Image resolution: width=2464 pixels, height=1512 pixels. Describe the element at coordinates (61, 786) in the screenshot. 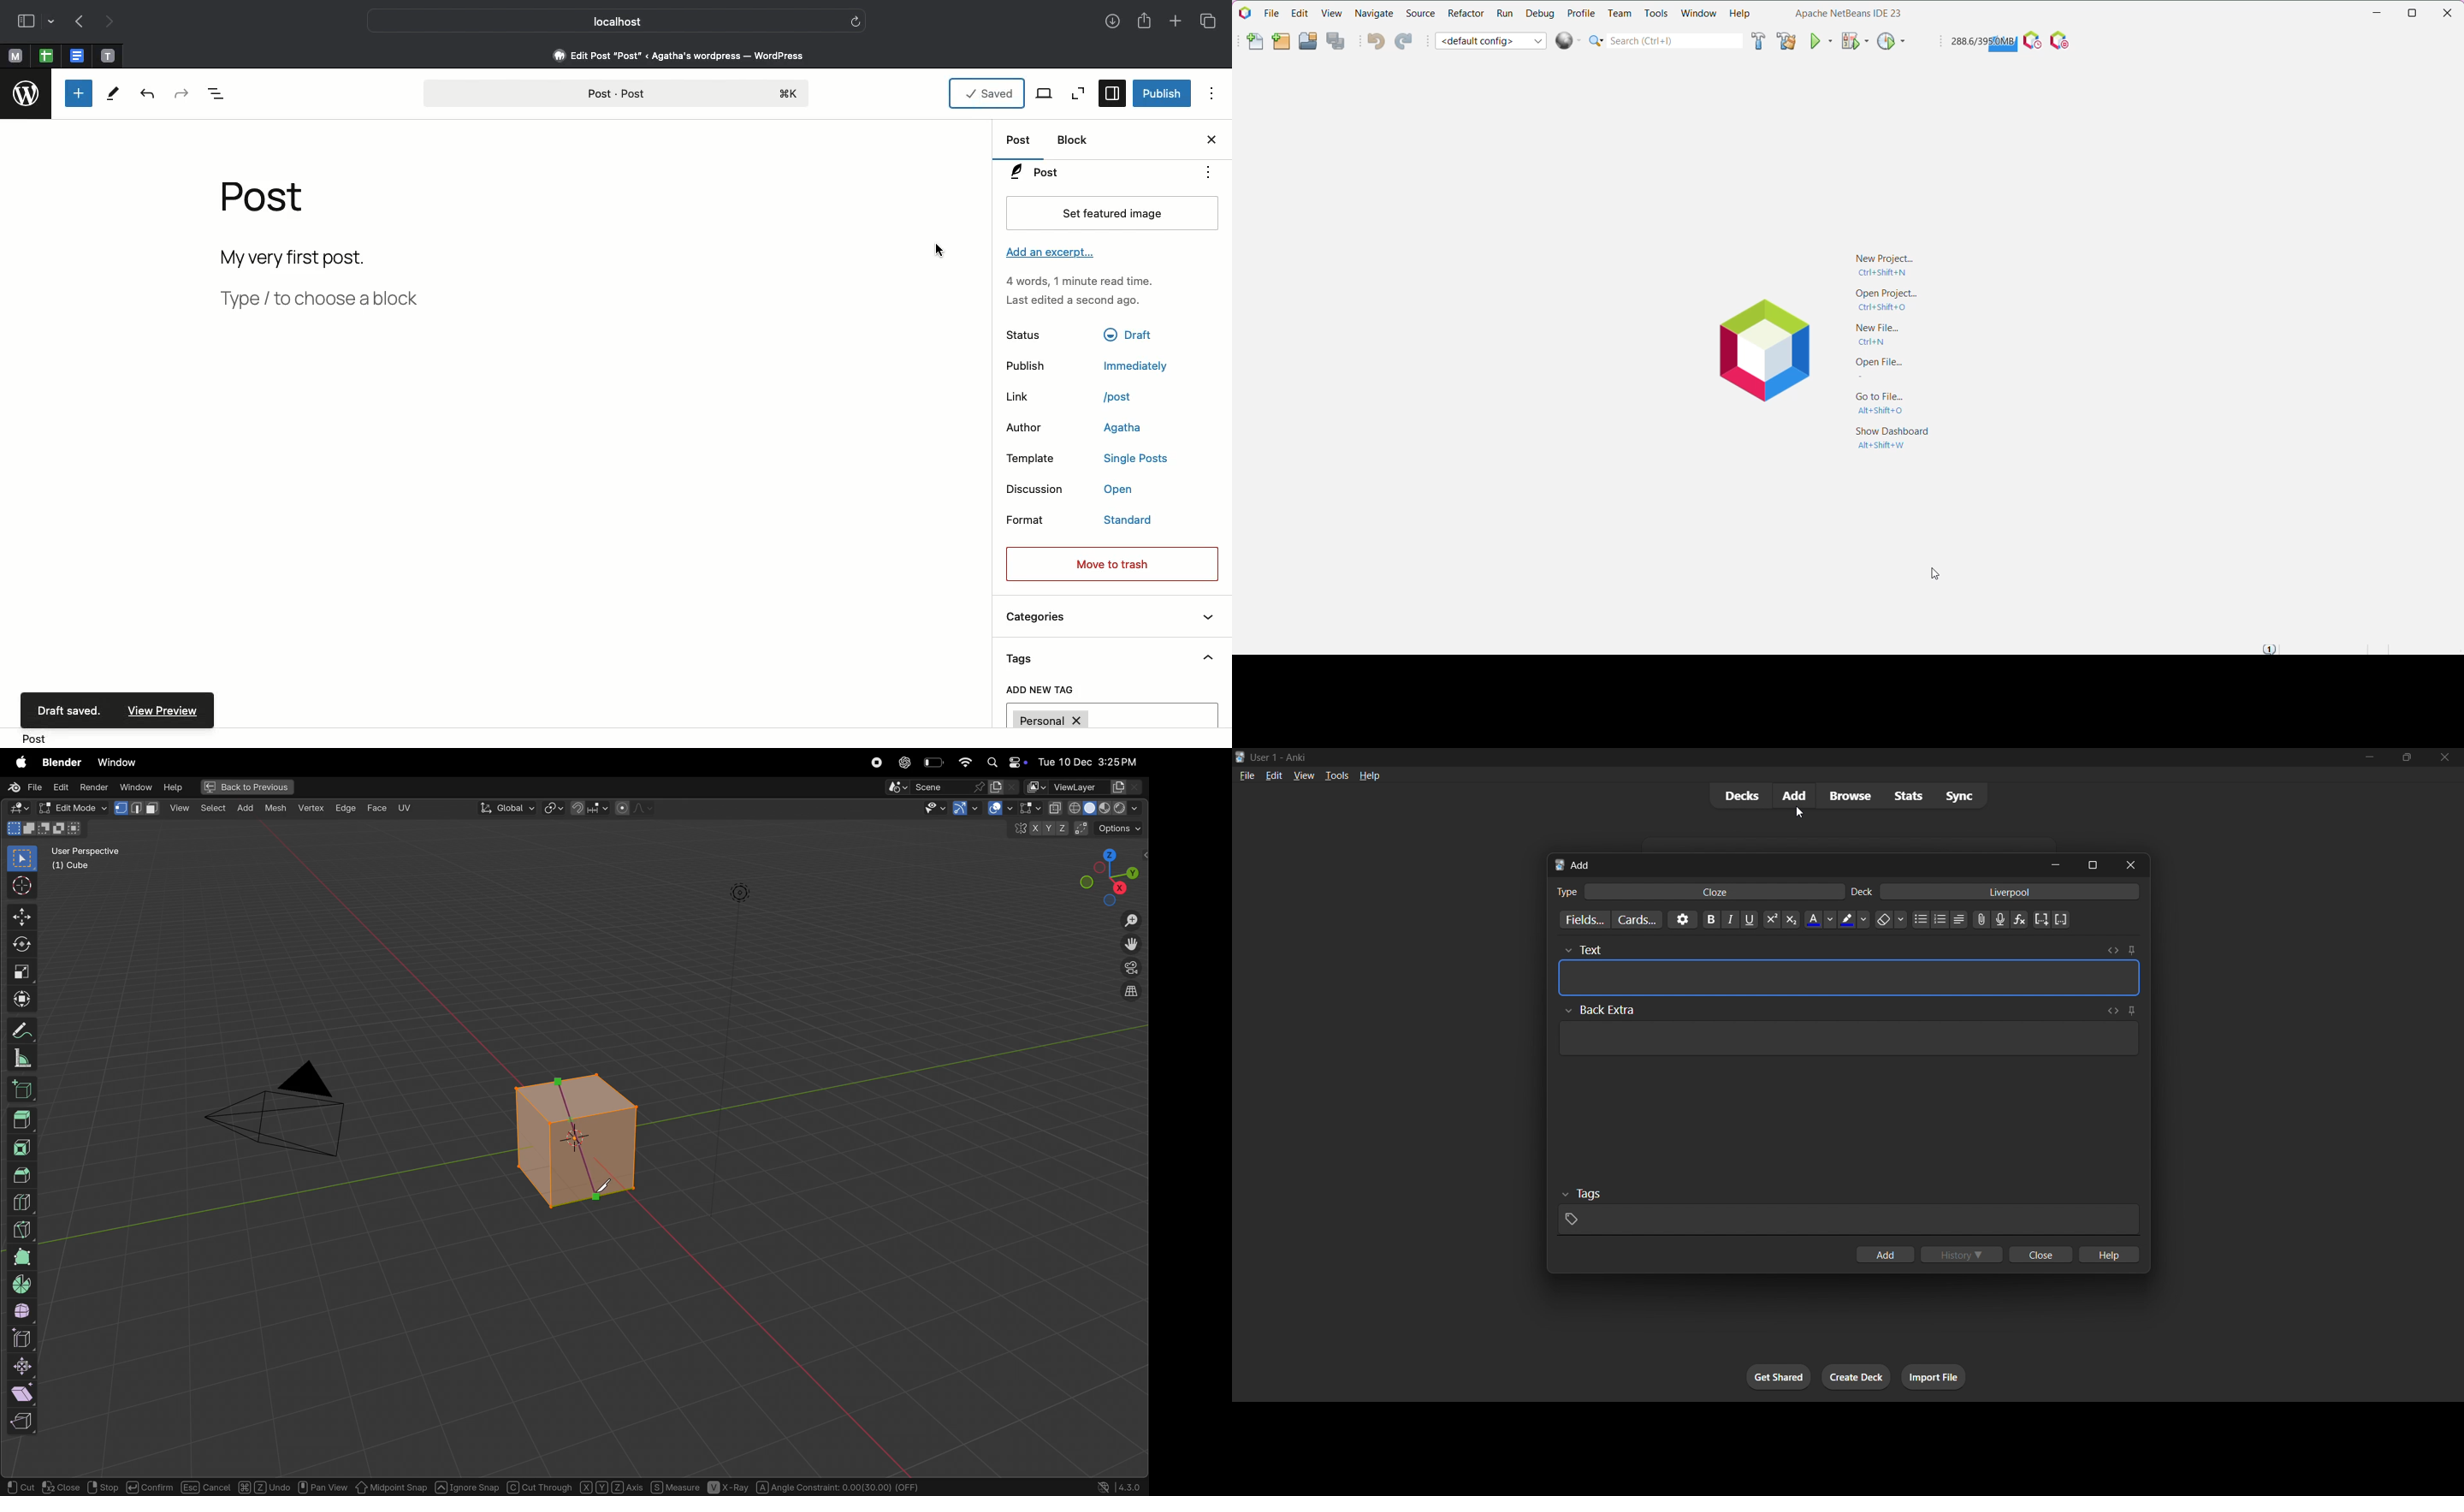

I see `Edit` at that location.